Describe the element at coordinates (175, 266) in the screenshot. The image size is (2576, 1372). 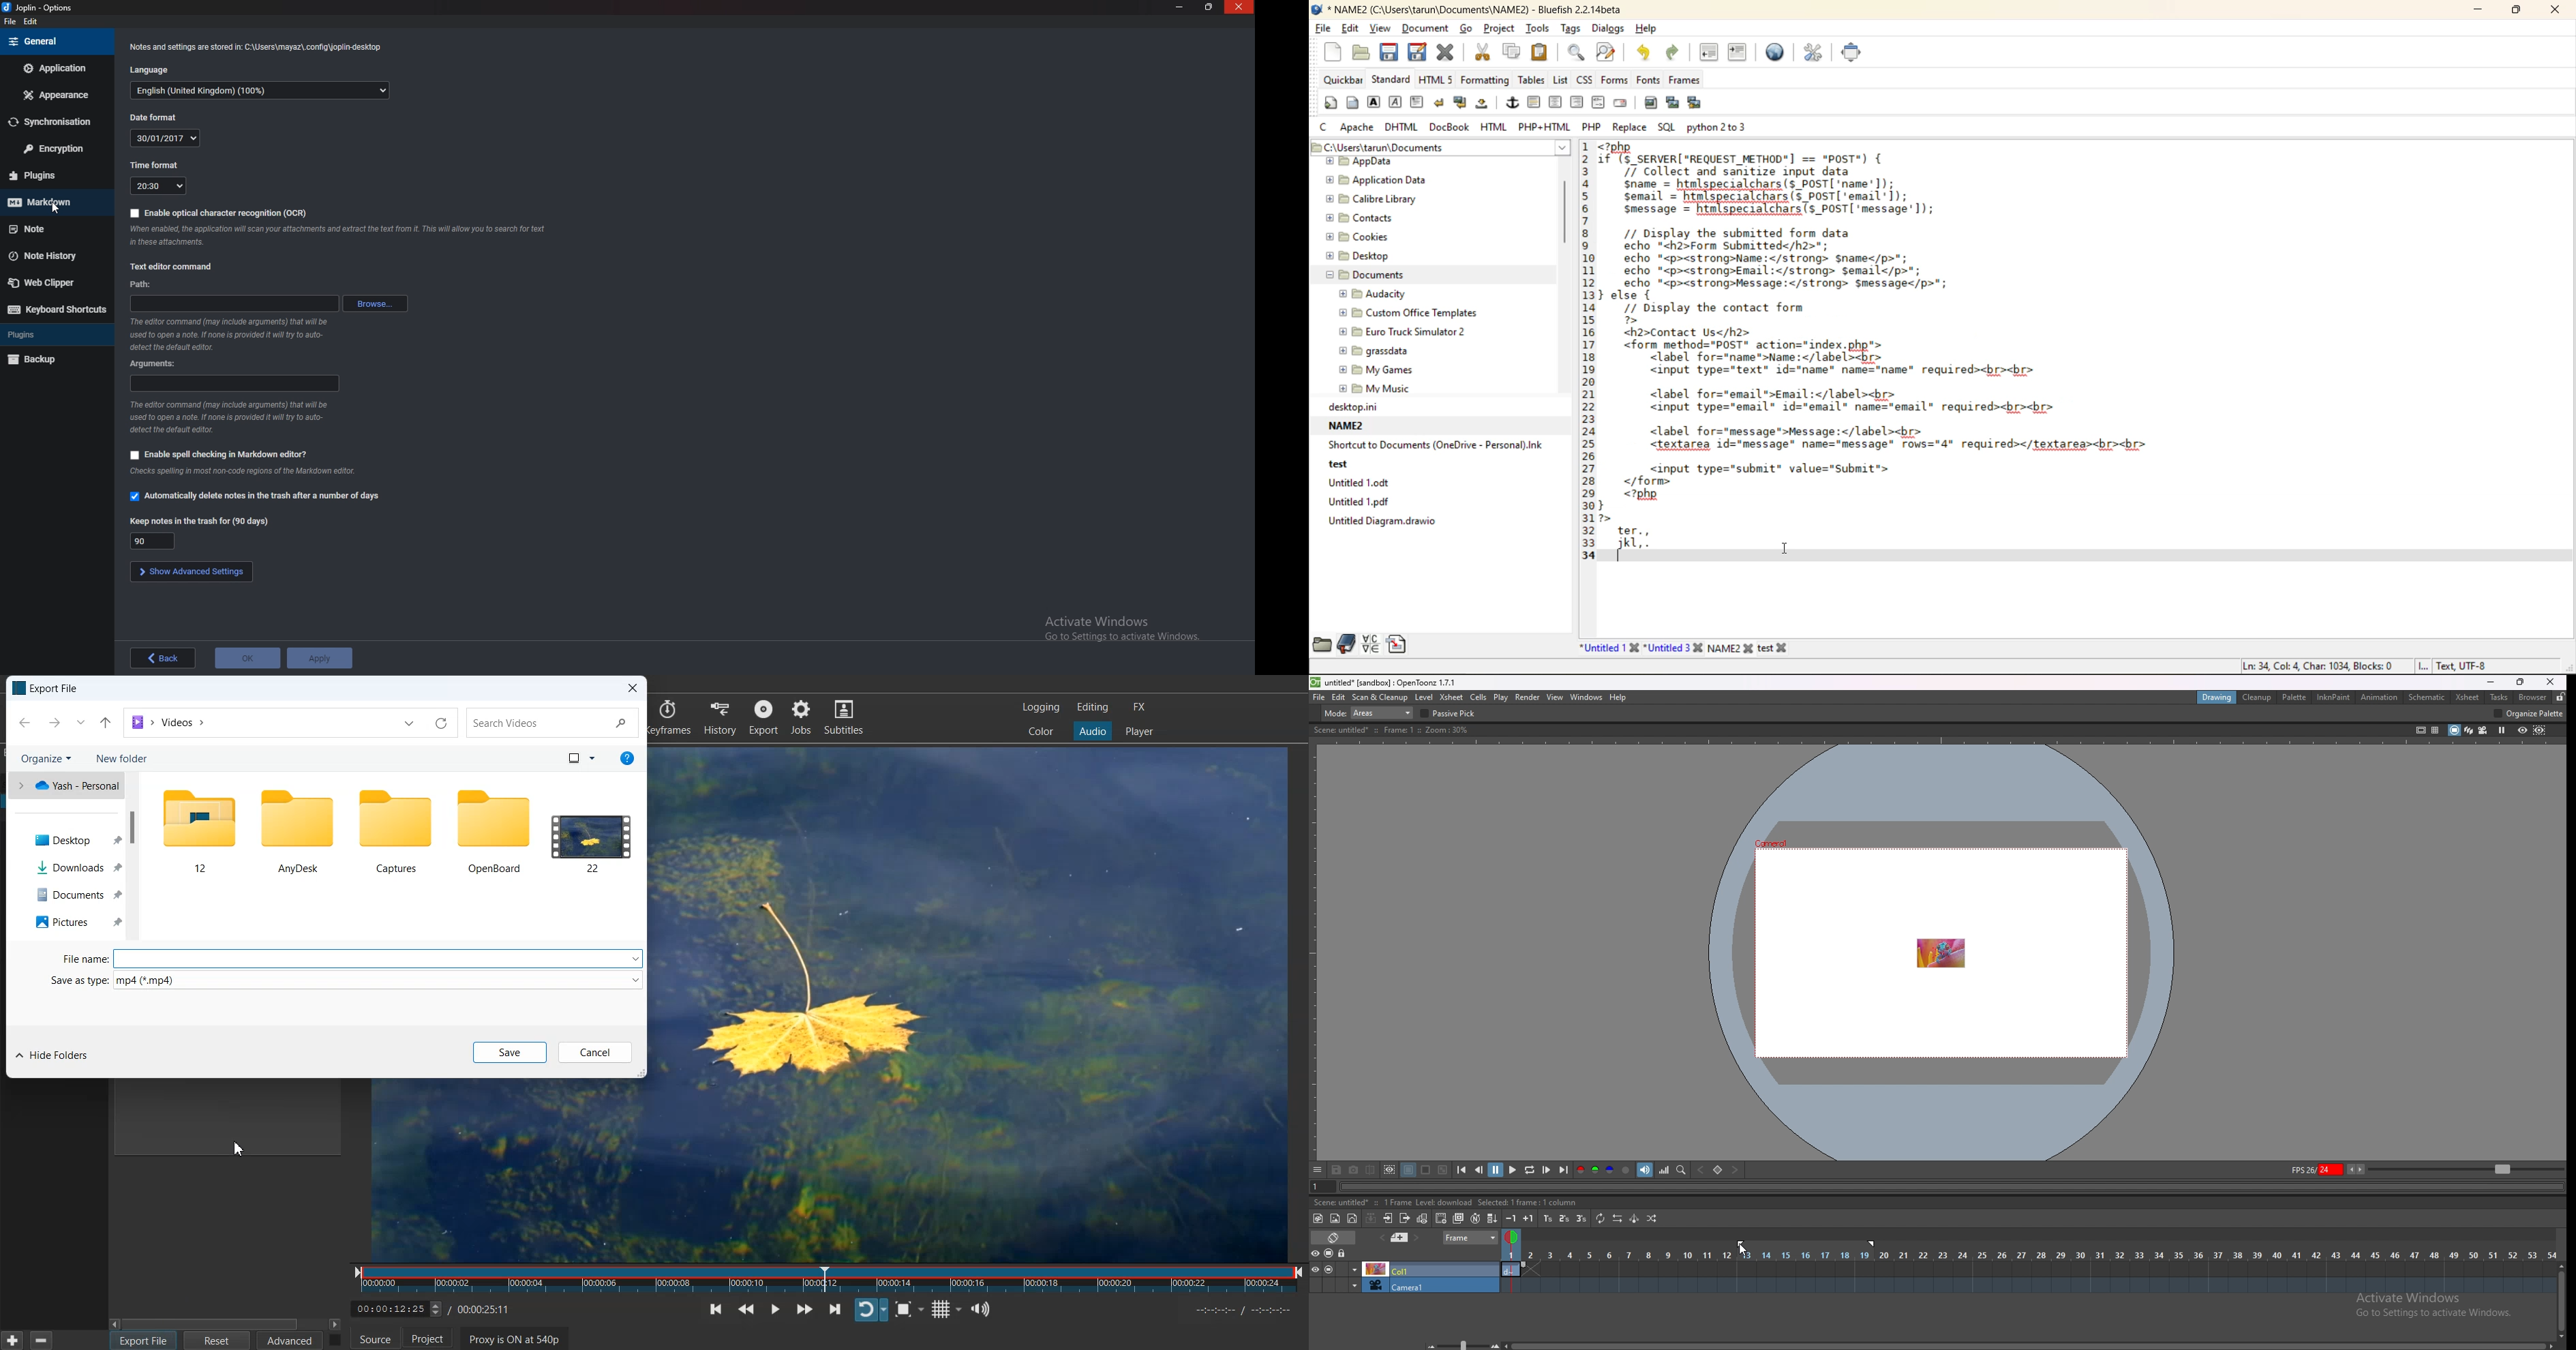
I see `text editor Command` at that location.